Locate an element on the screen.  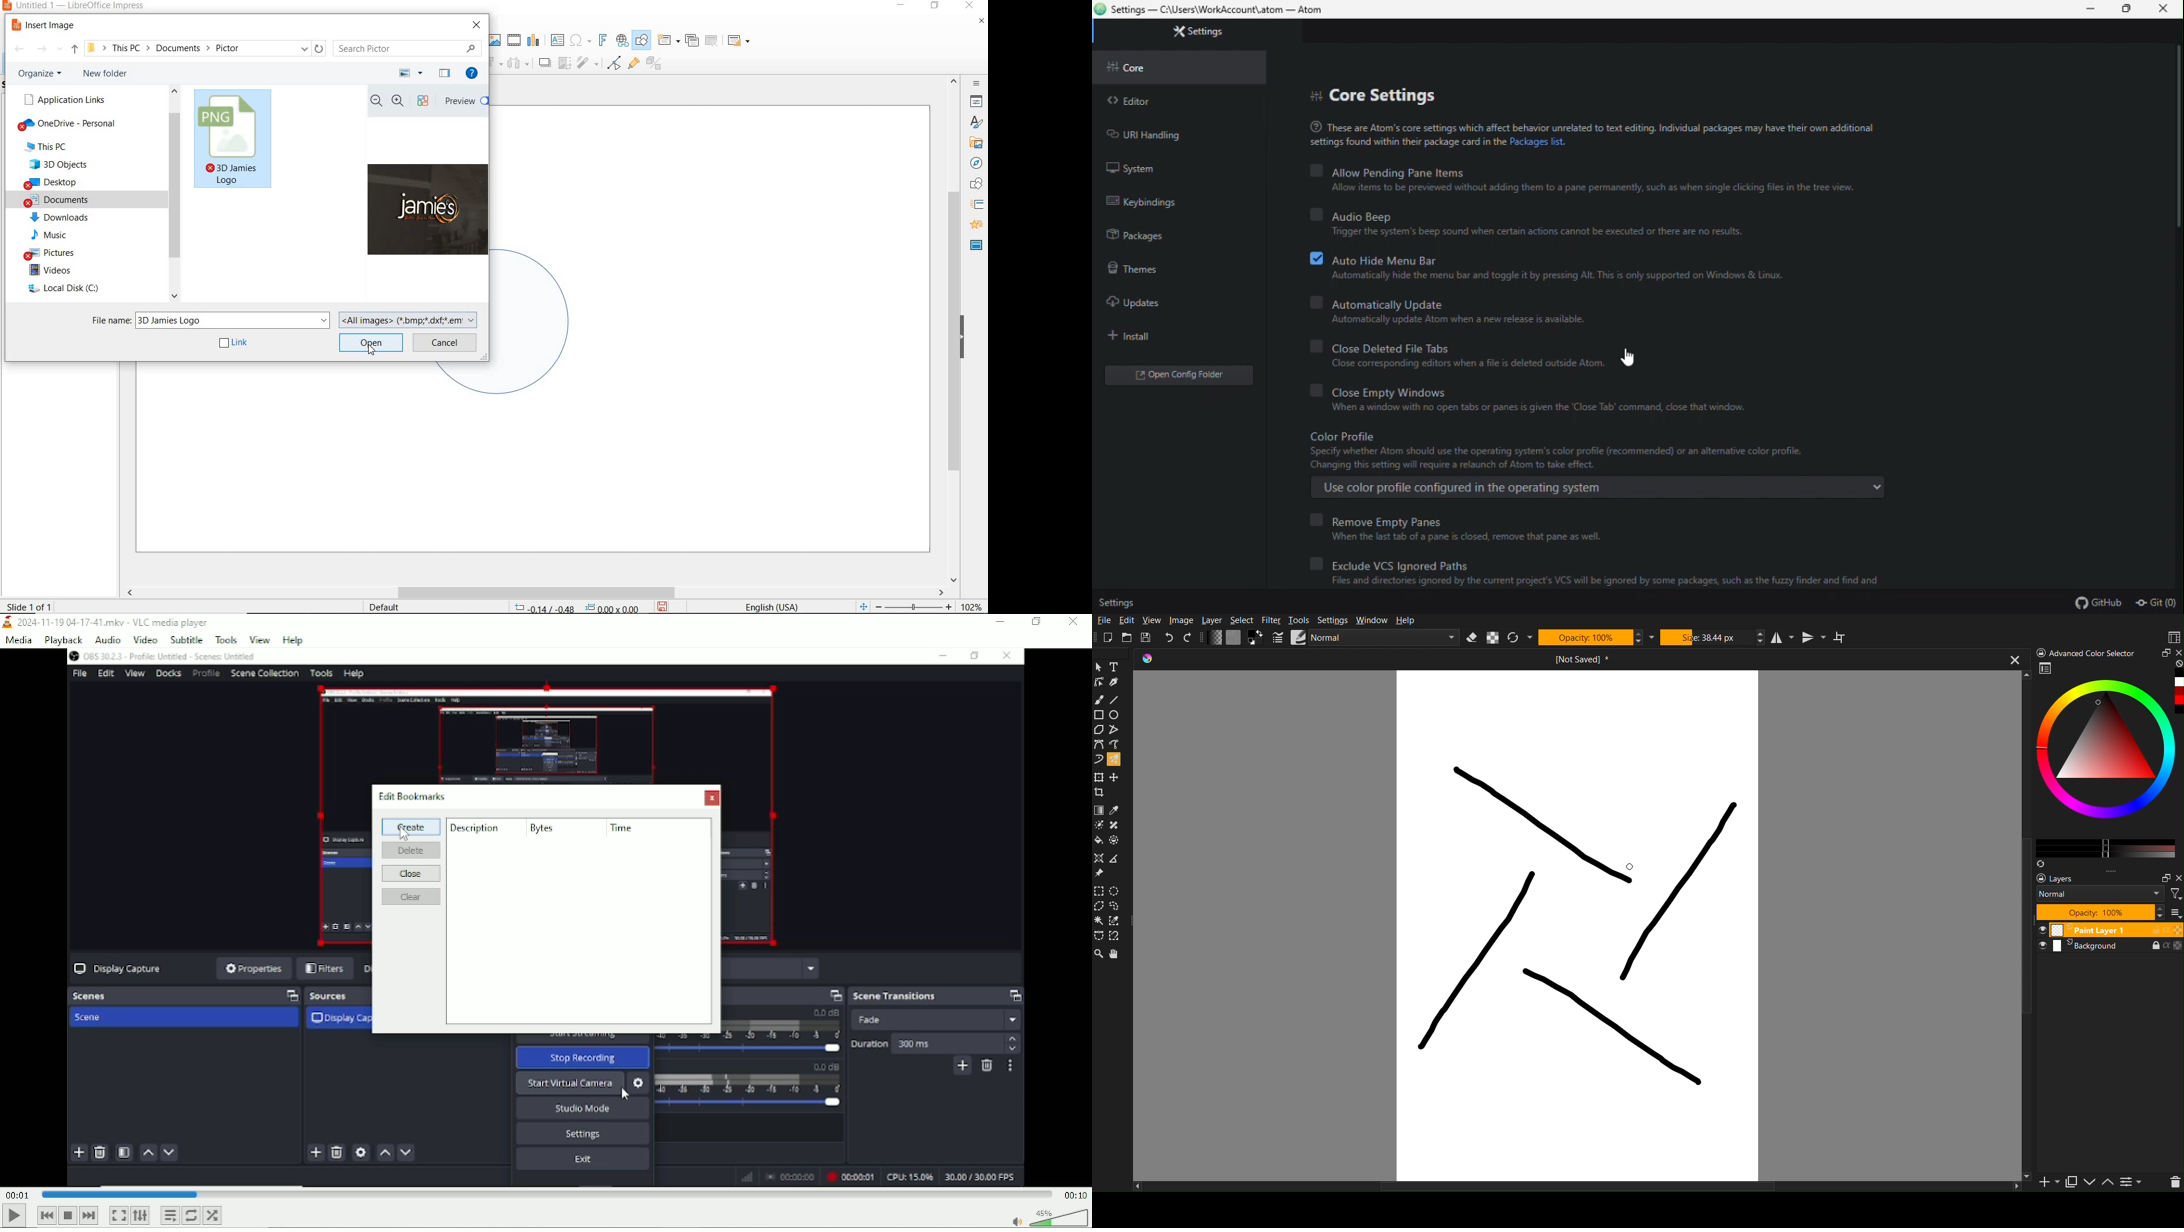
Image is located at coordinates (1184, 621).